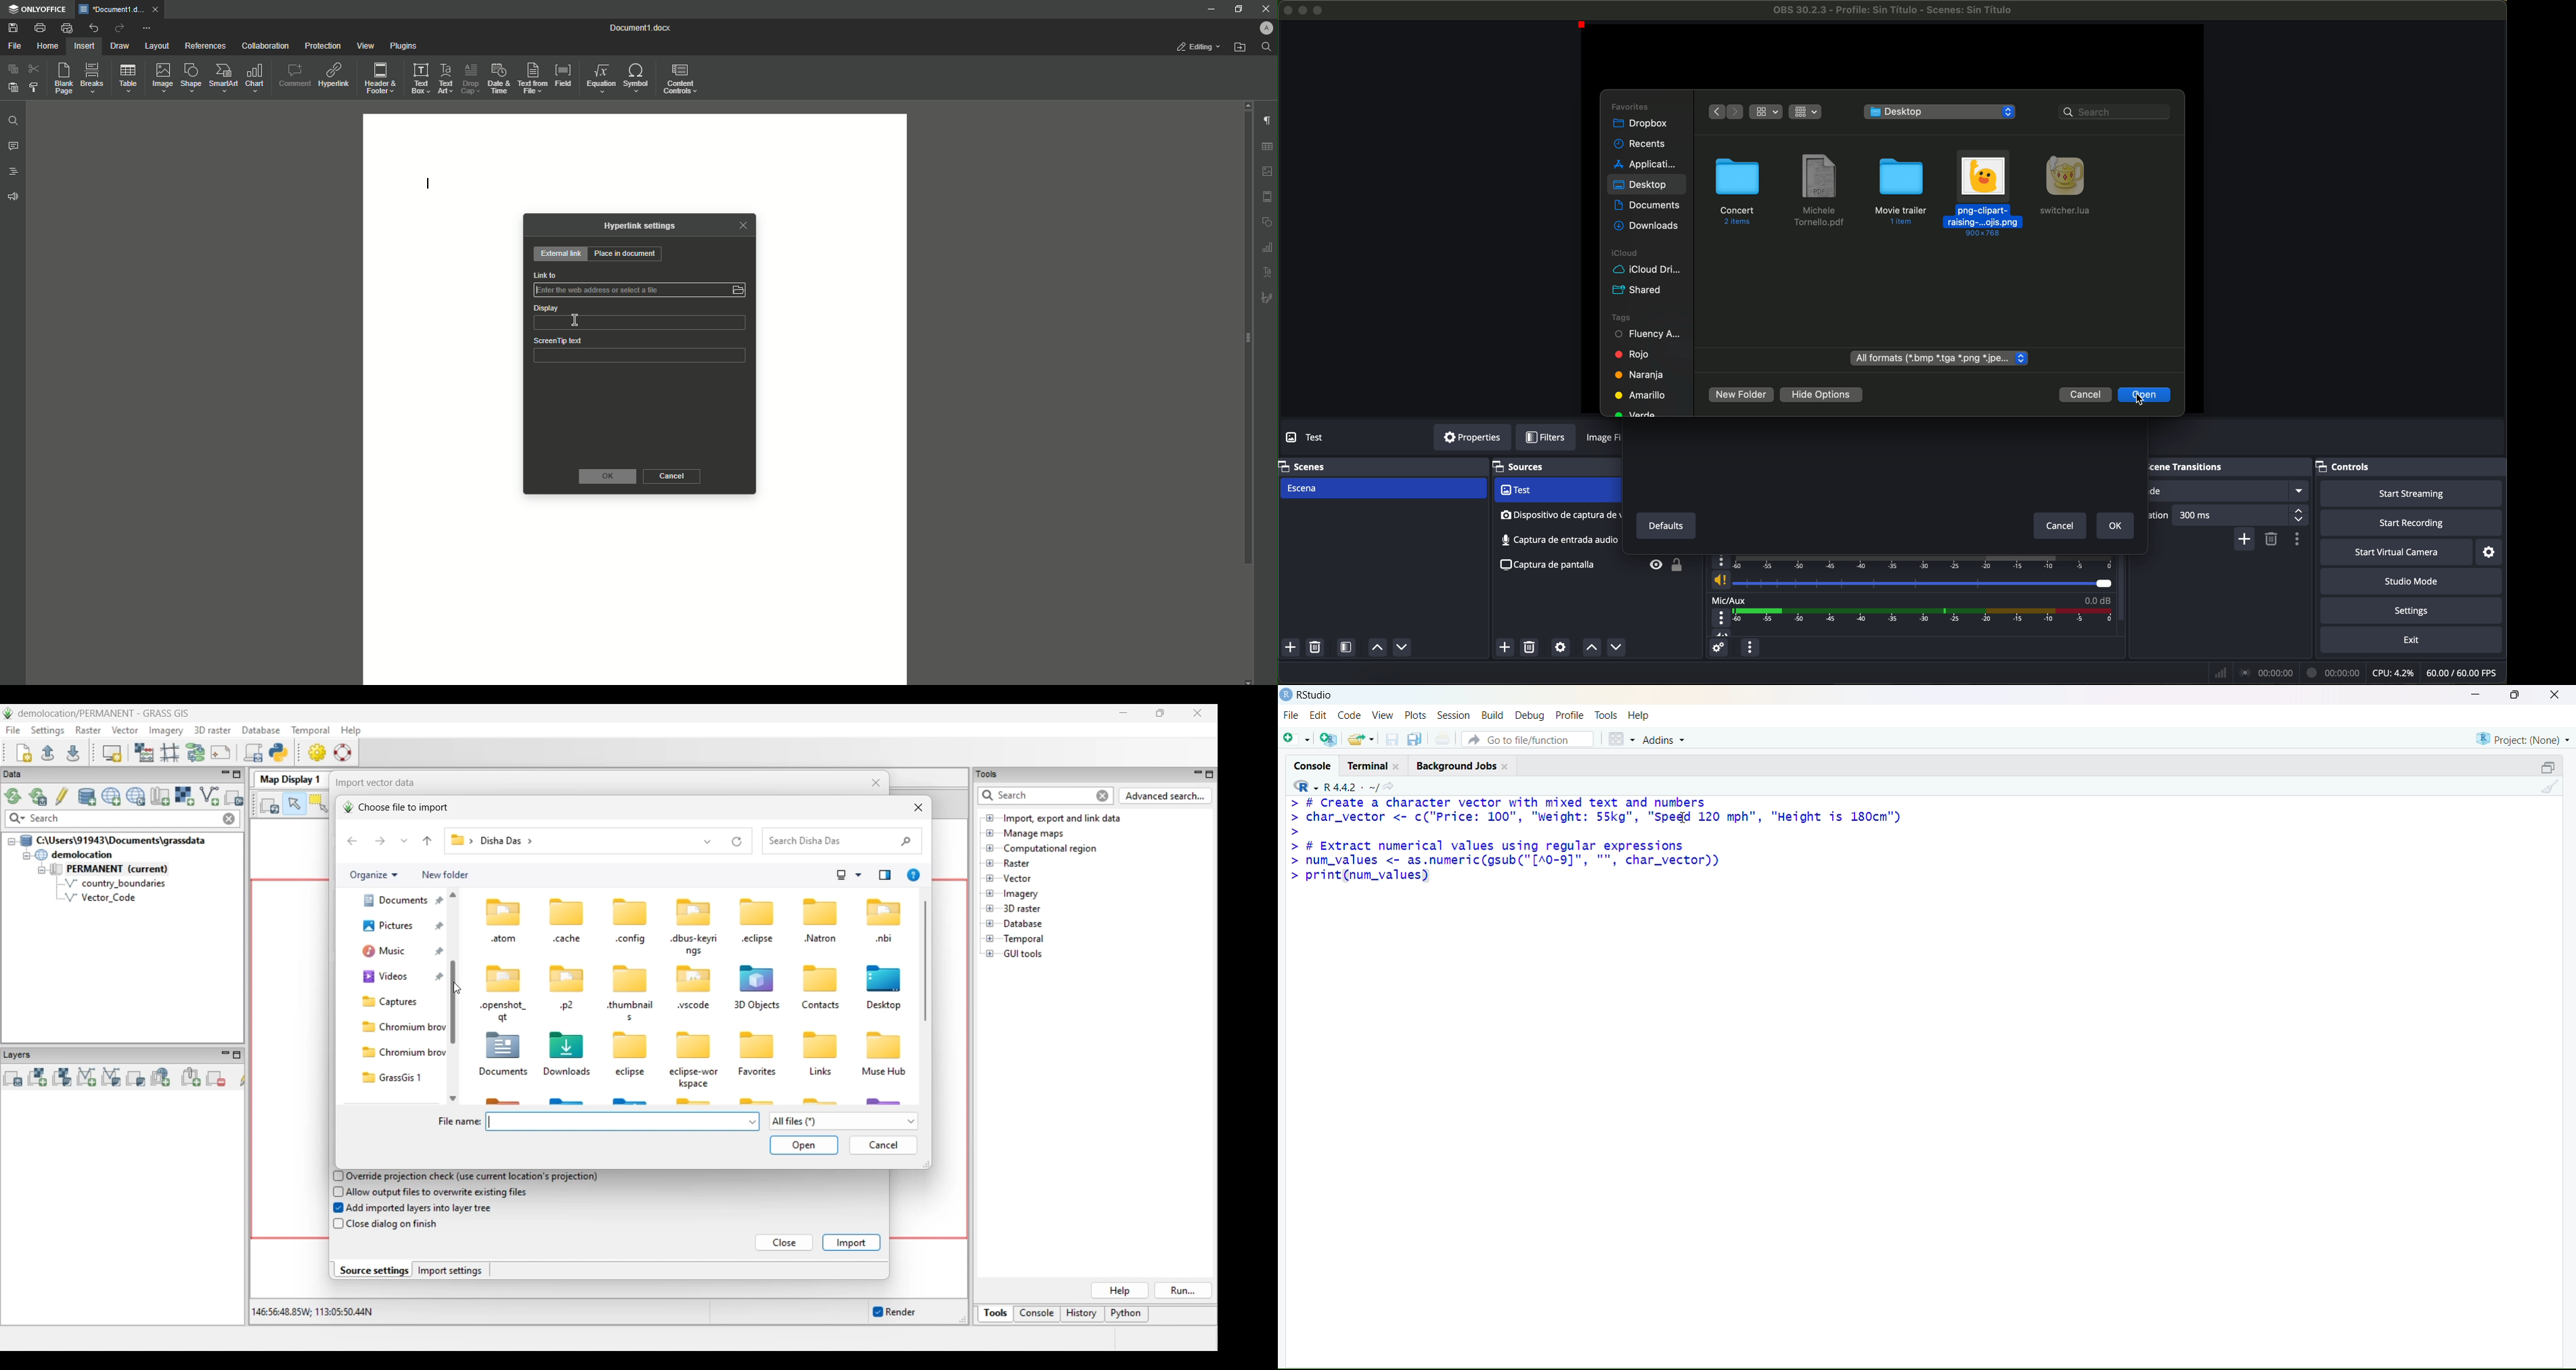  What do you see at coordinates (37, 10) in the screenshot?
I see `ONLYOFFICE` at bounding box center [37, 10].